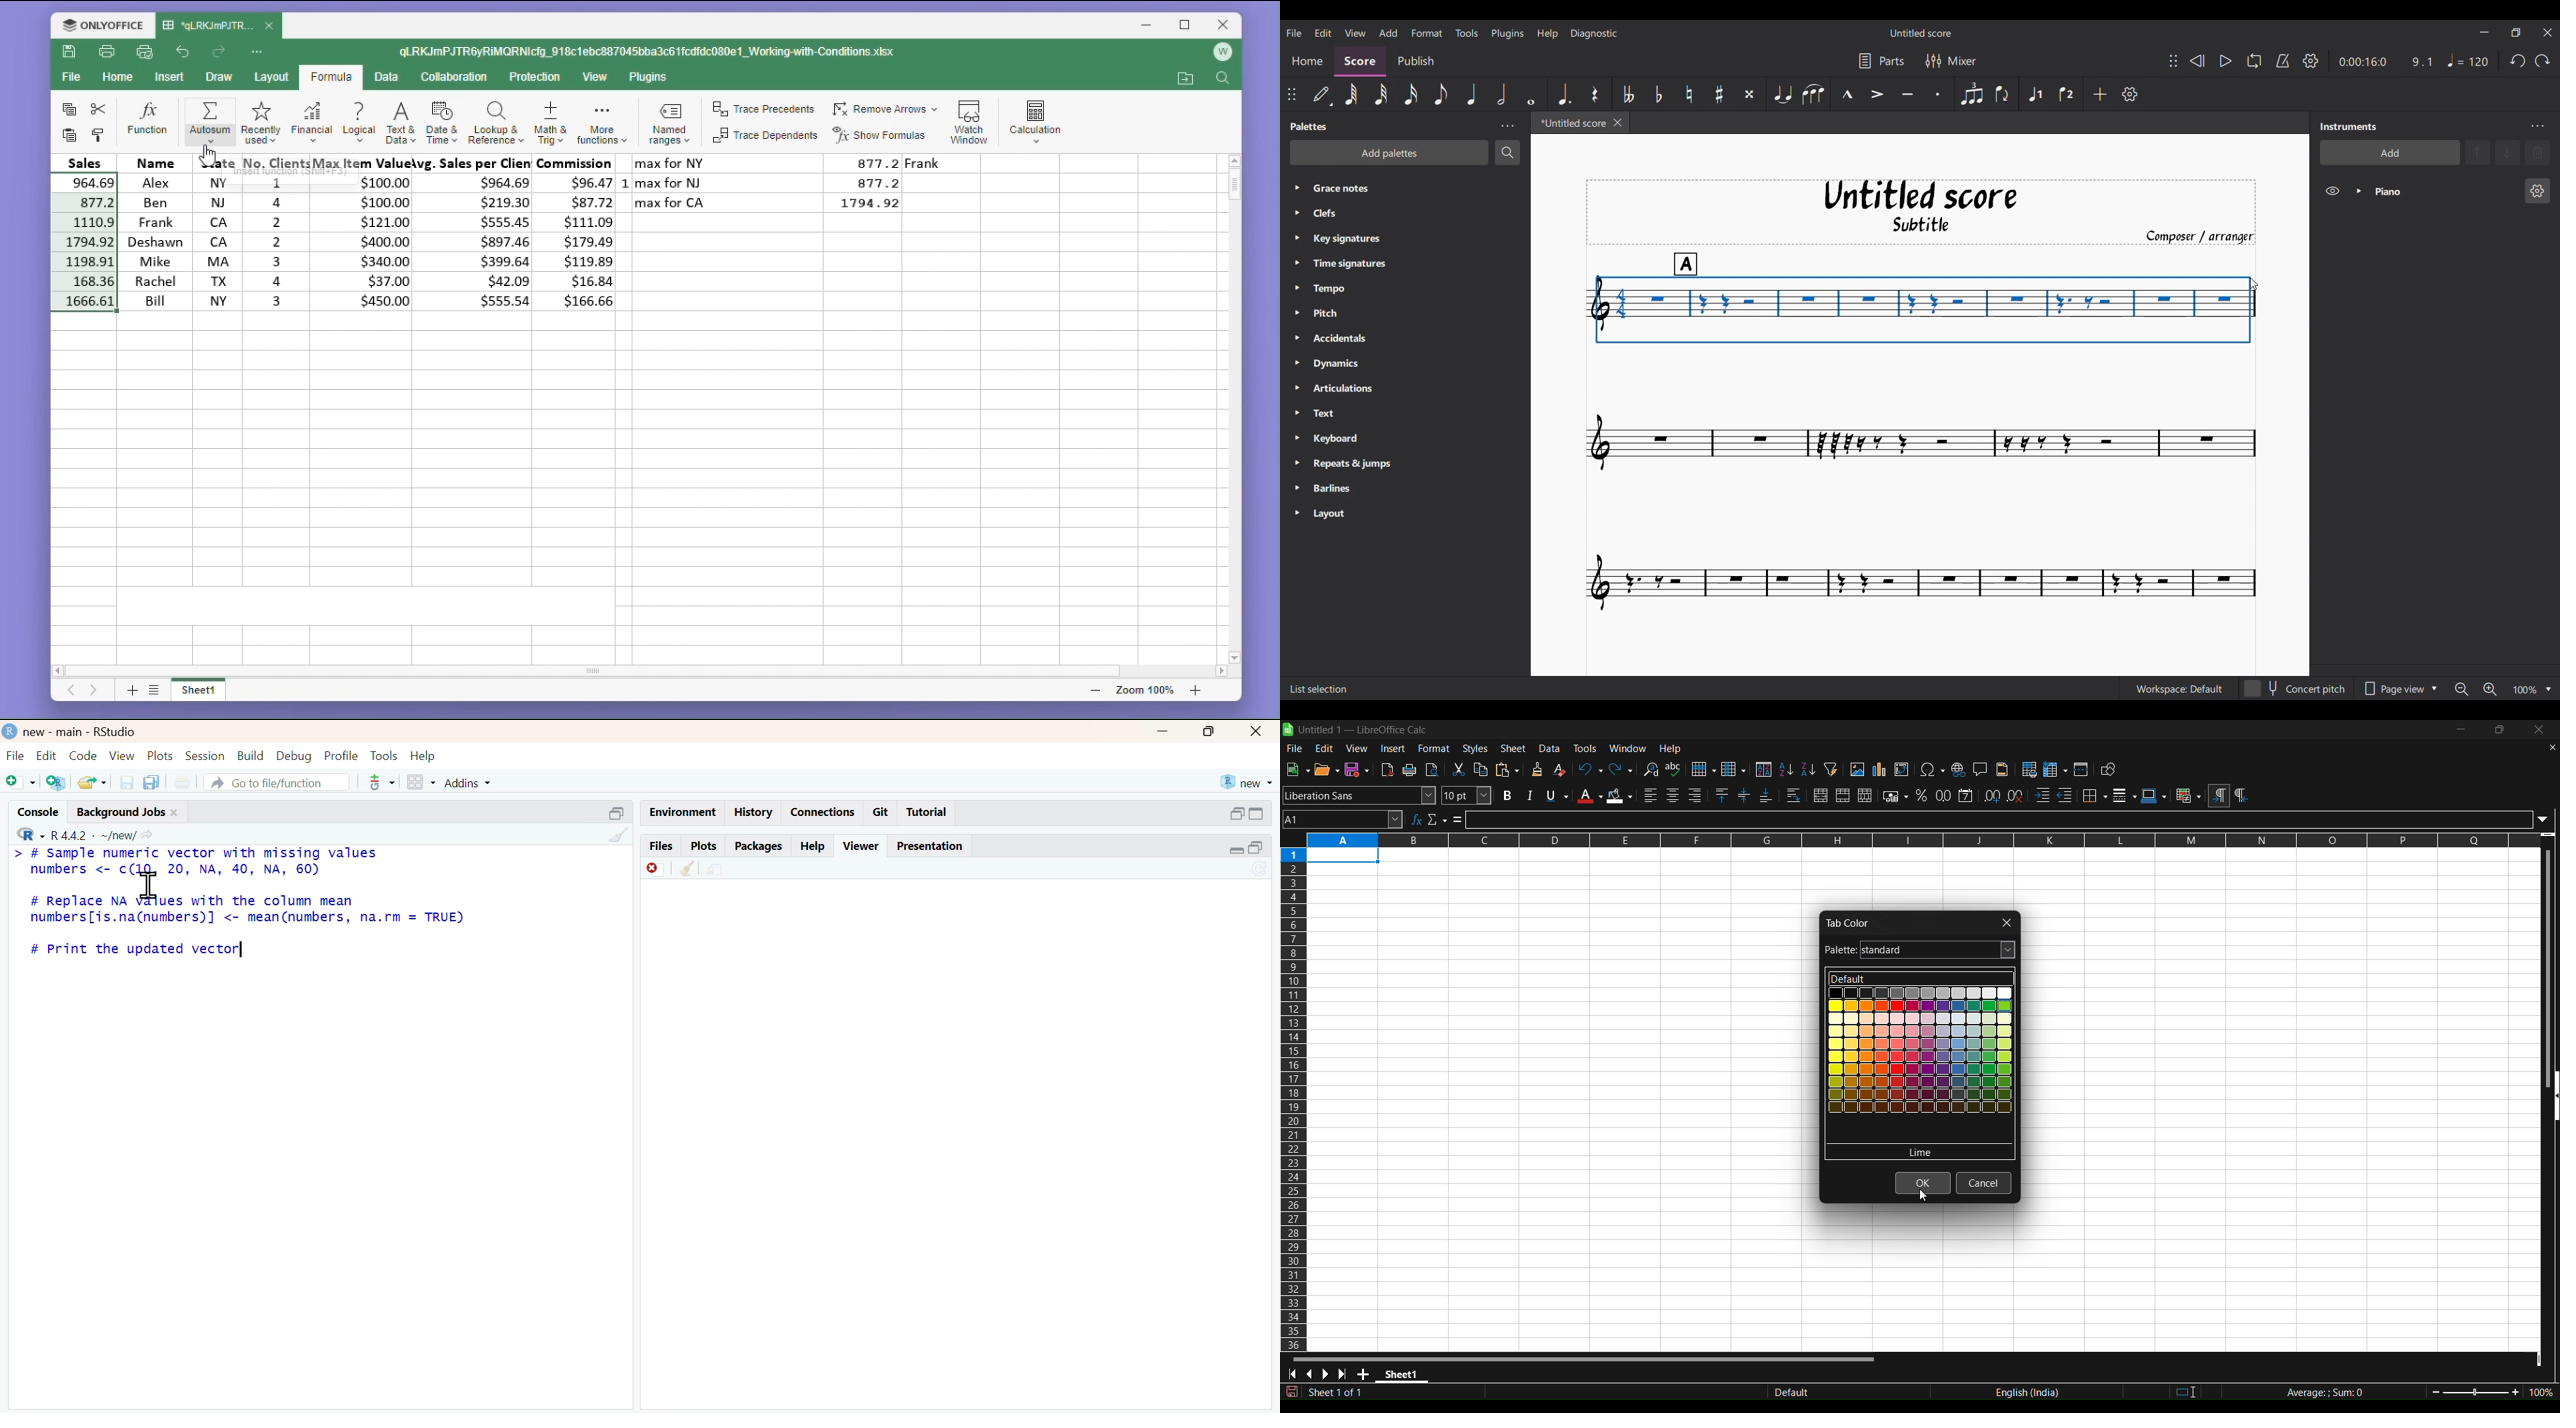 The image size is (2576, 1428). I want to click on undo, so click(183, 50).